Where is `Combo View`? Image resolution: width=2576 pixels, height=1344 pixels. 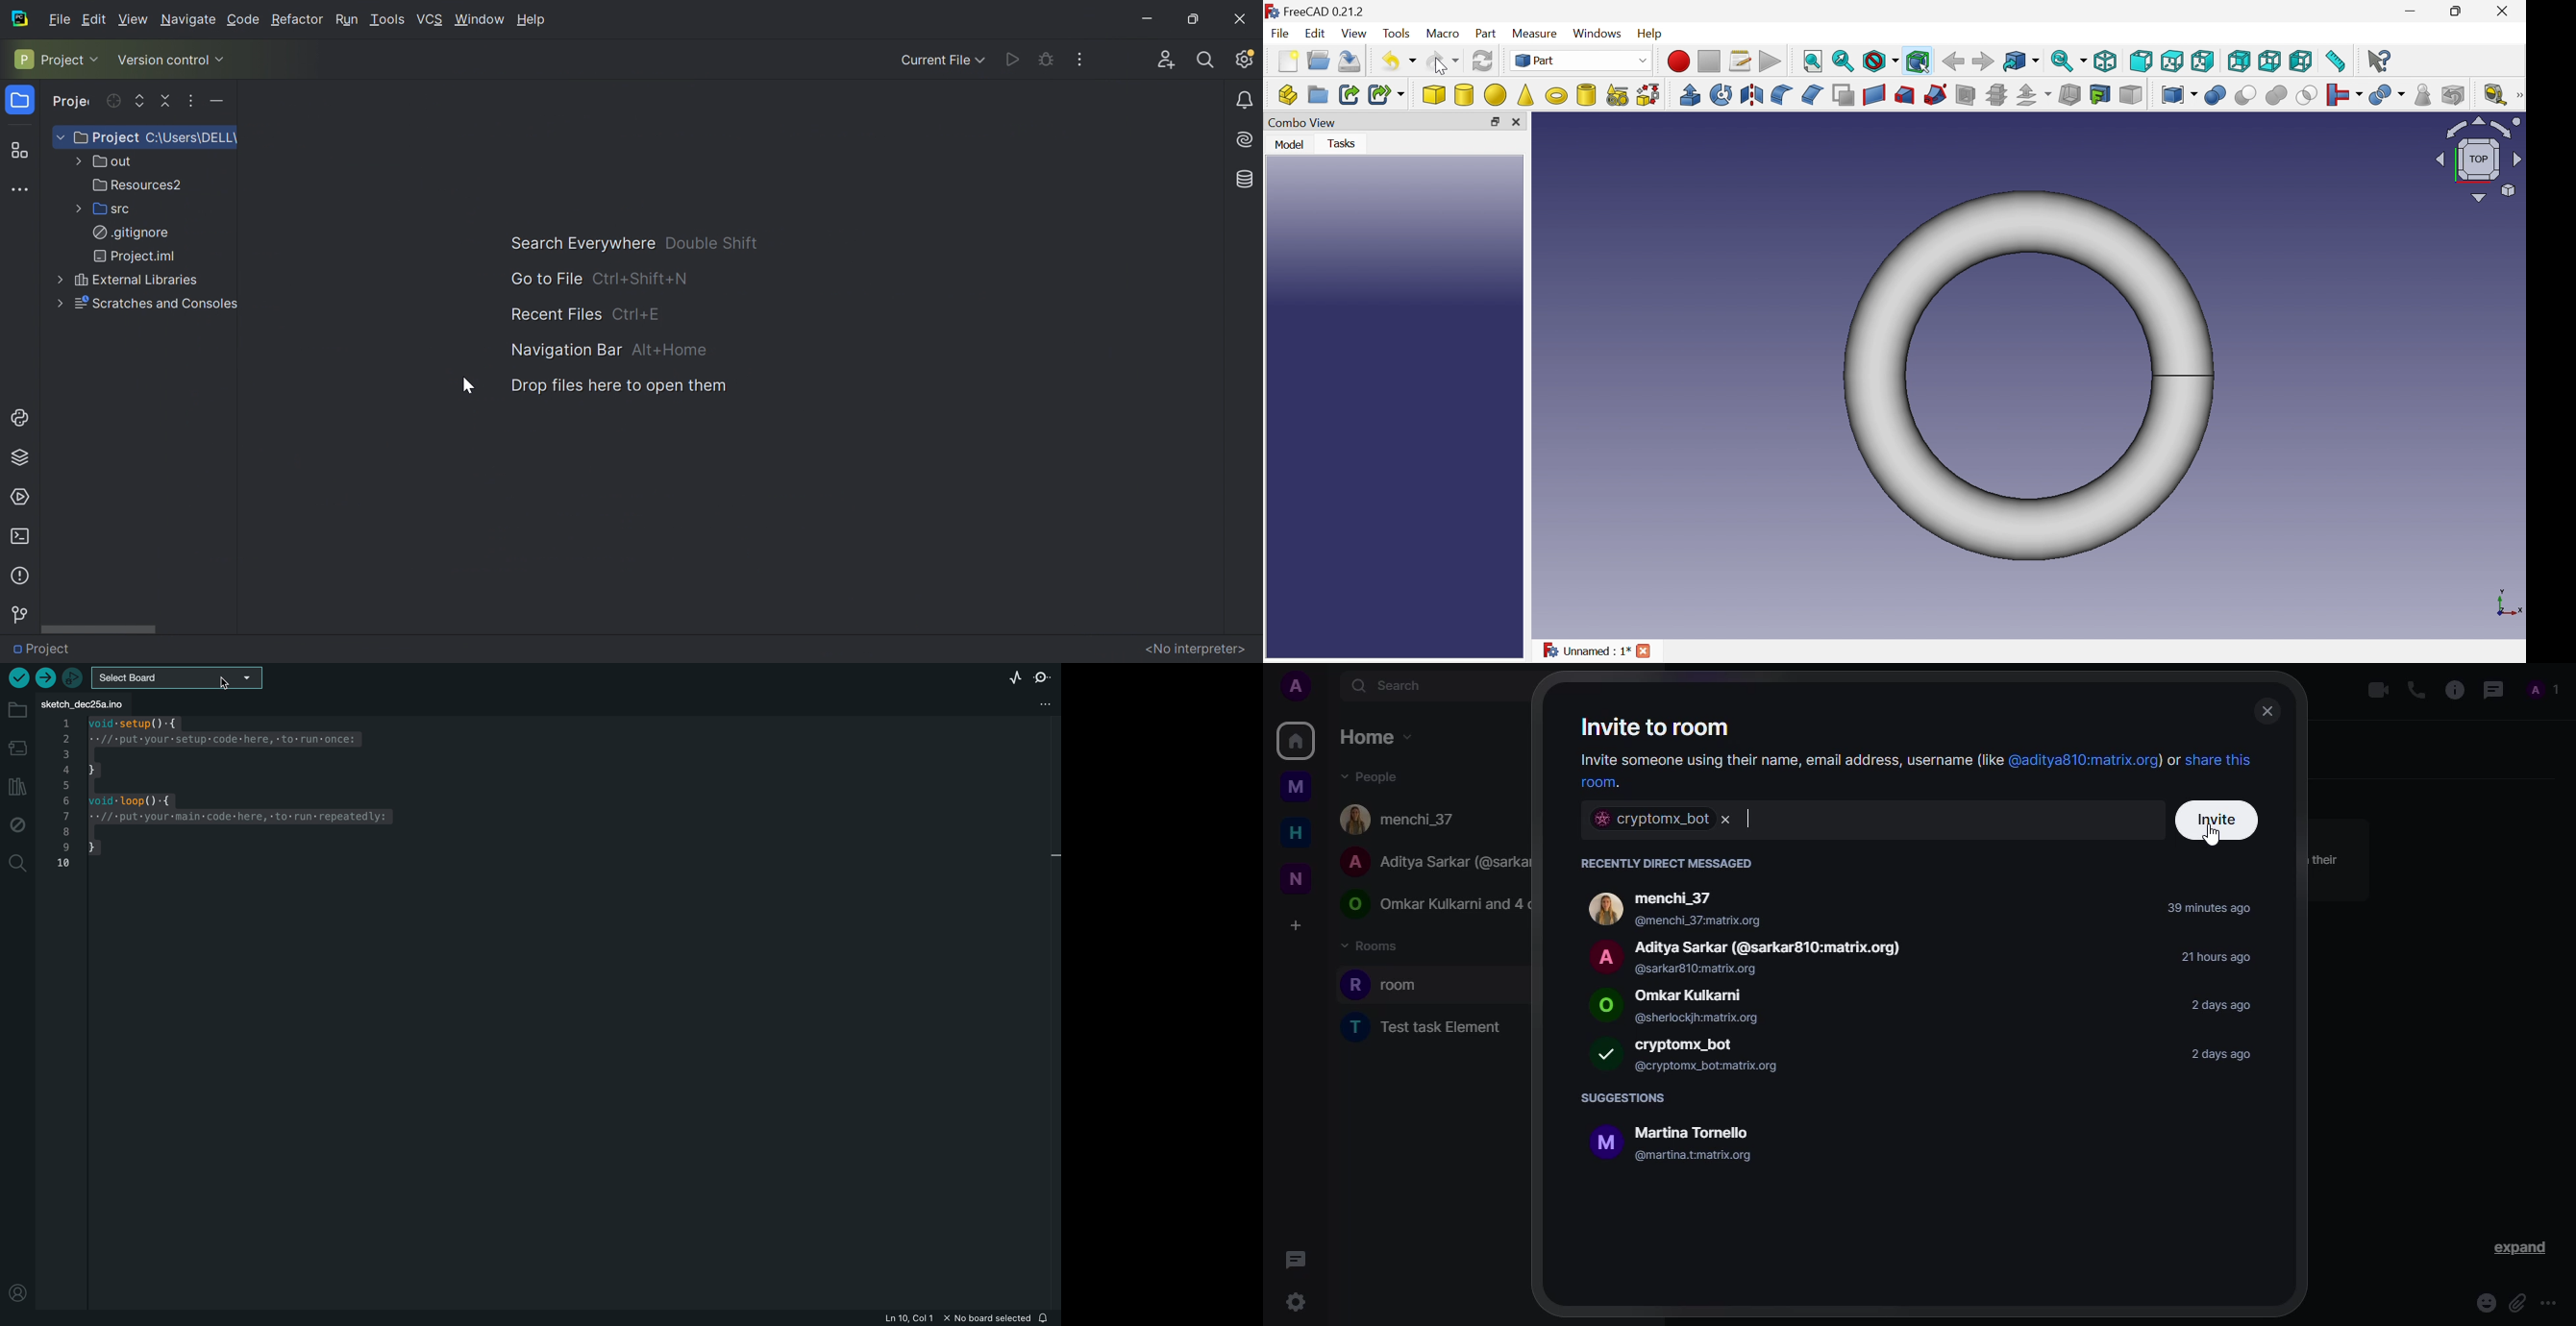 Combo View is located at coordinates (1305, 122).